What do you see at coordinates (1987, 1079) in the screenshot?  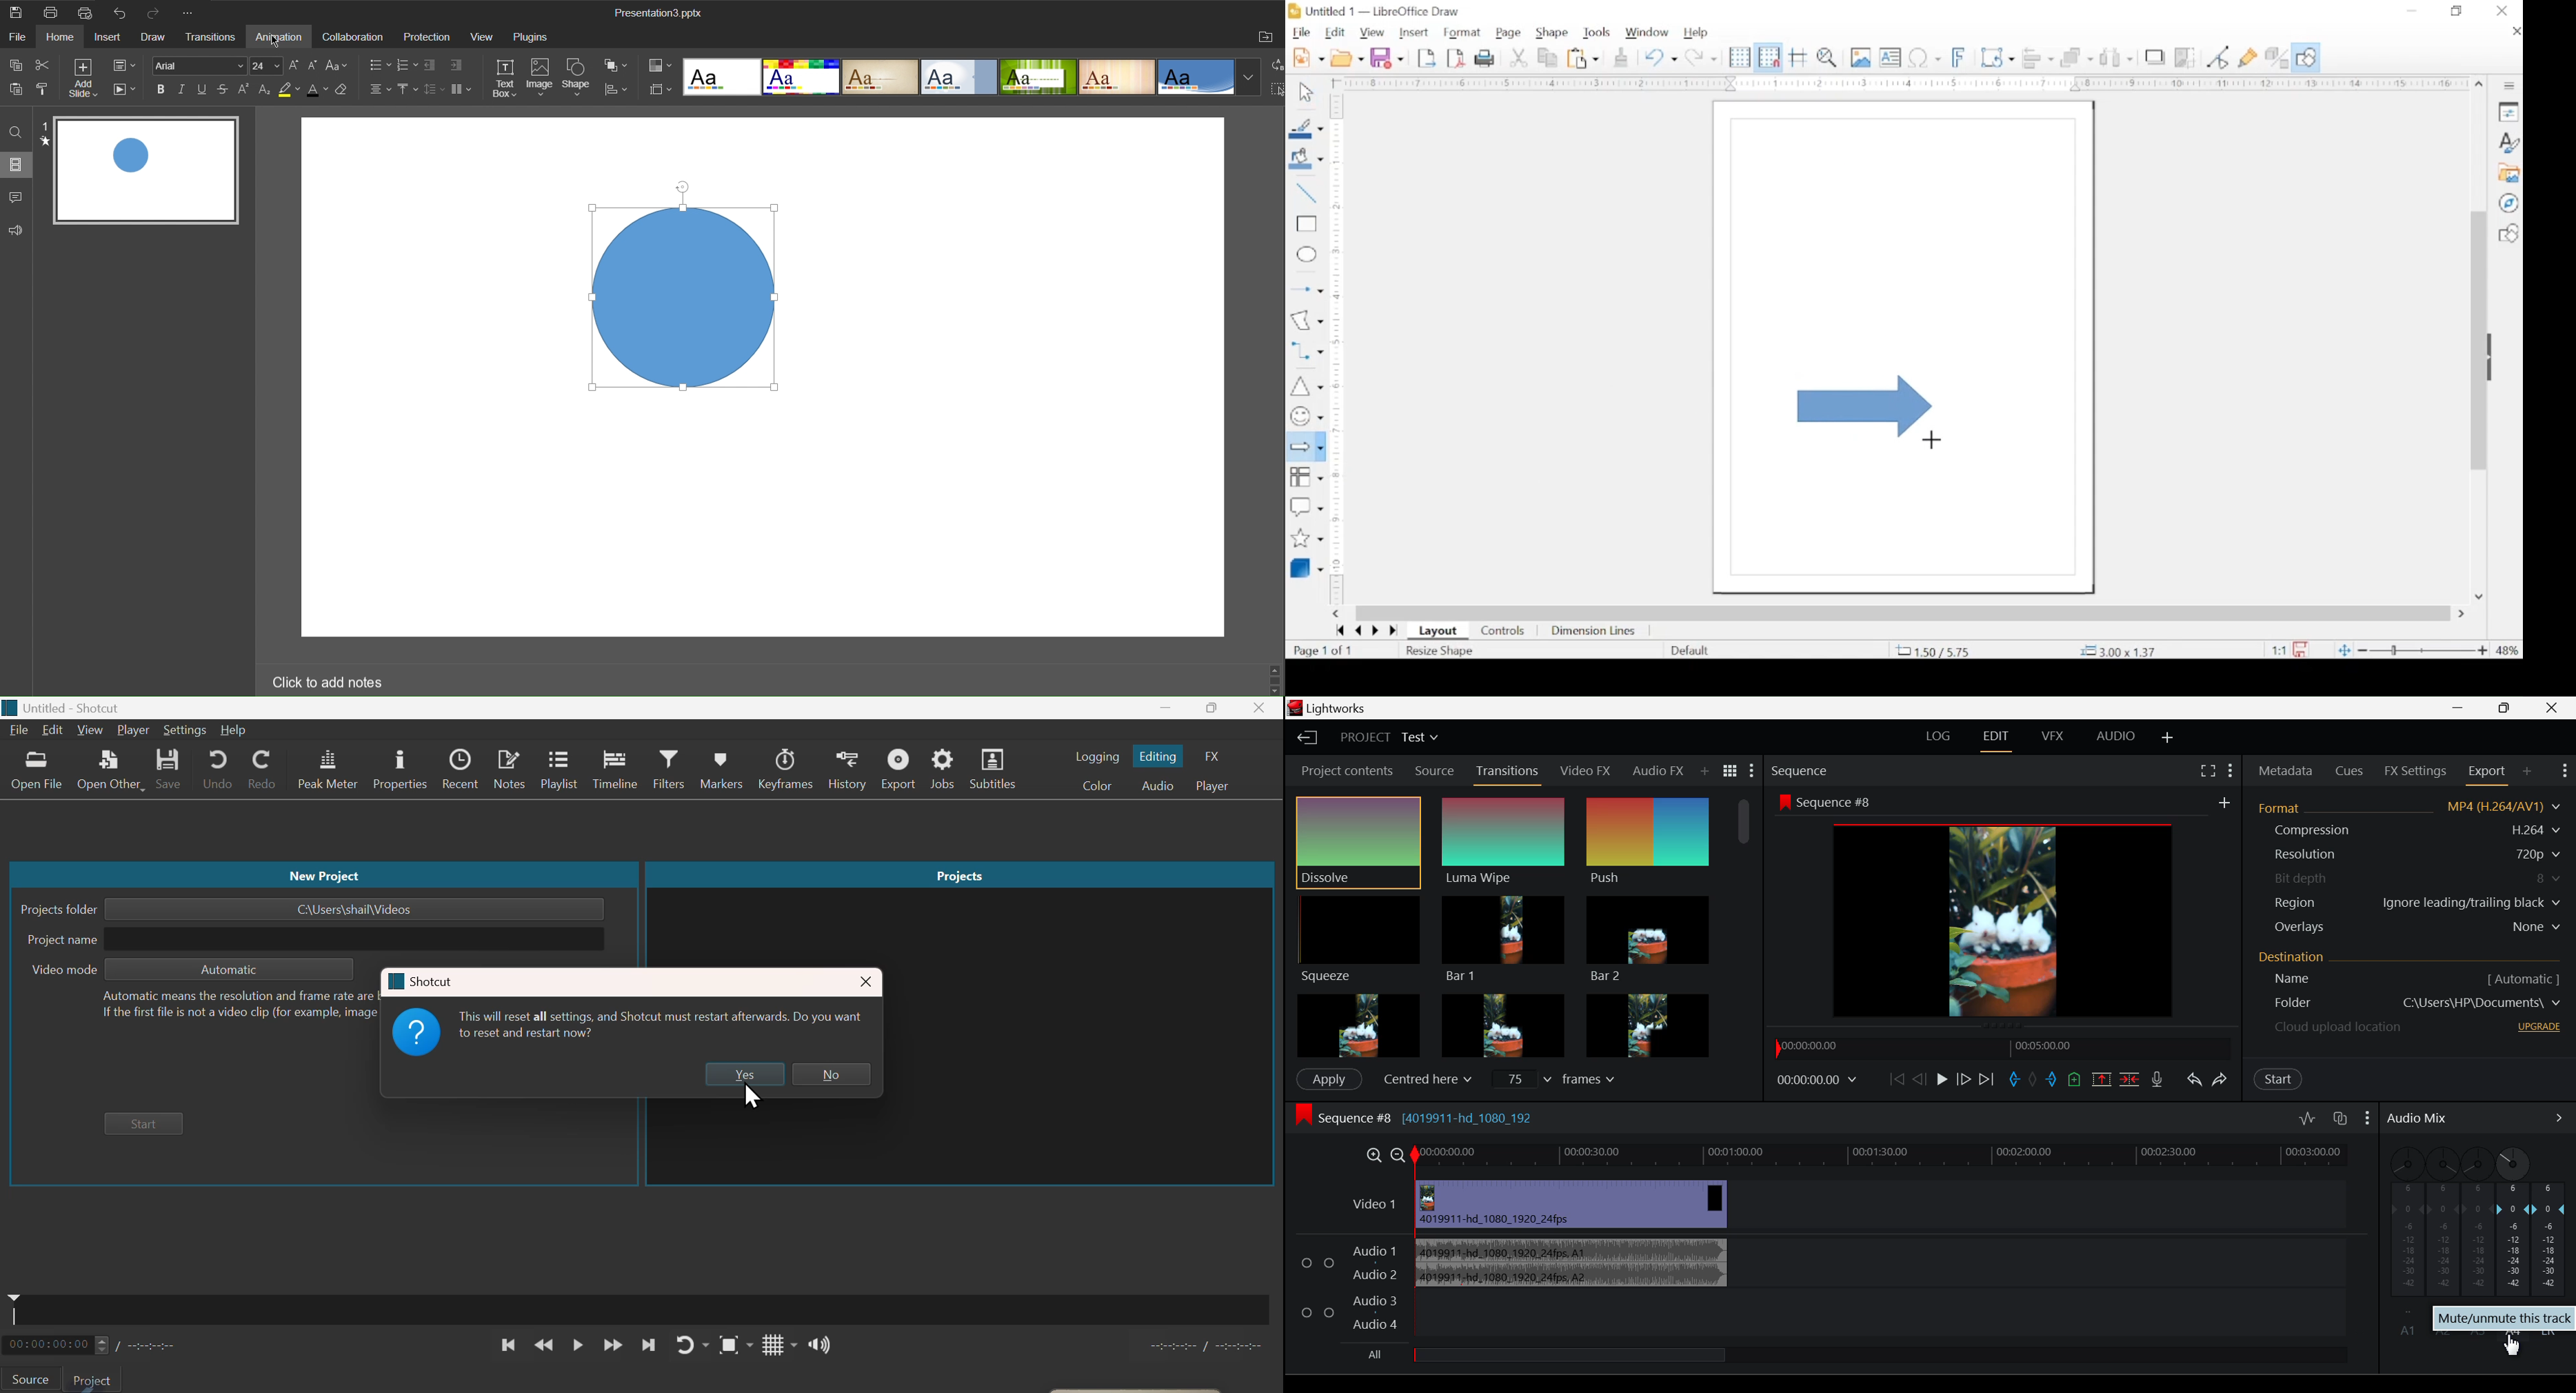 I see `To End` at bounding box center [1987, 1079].